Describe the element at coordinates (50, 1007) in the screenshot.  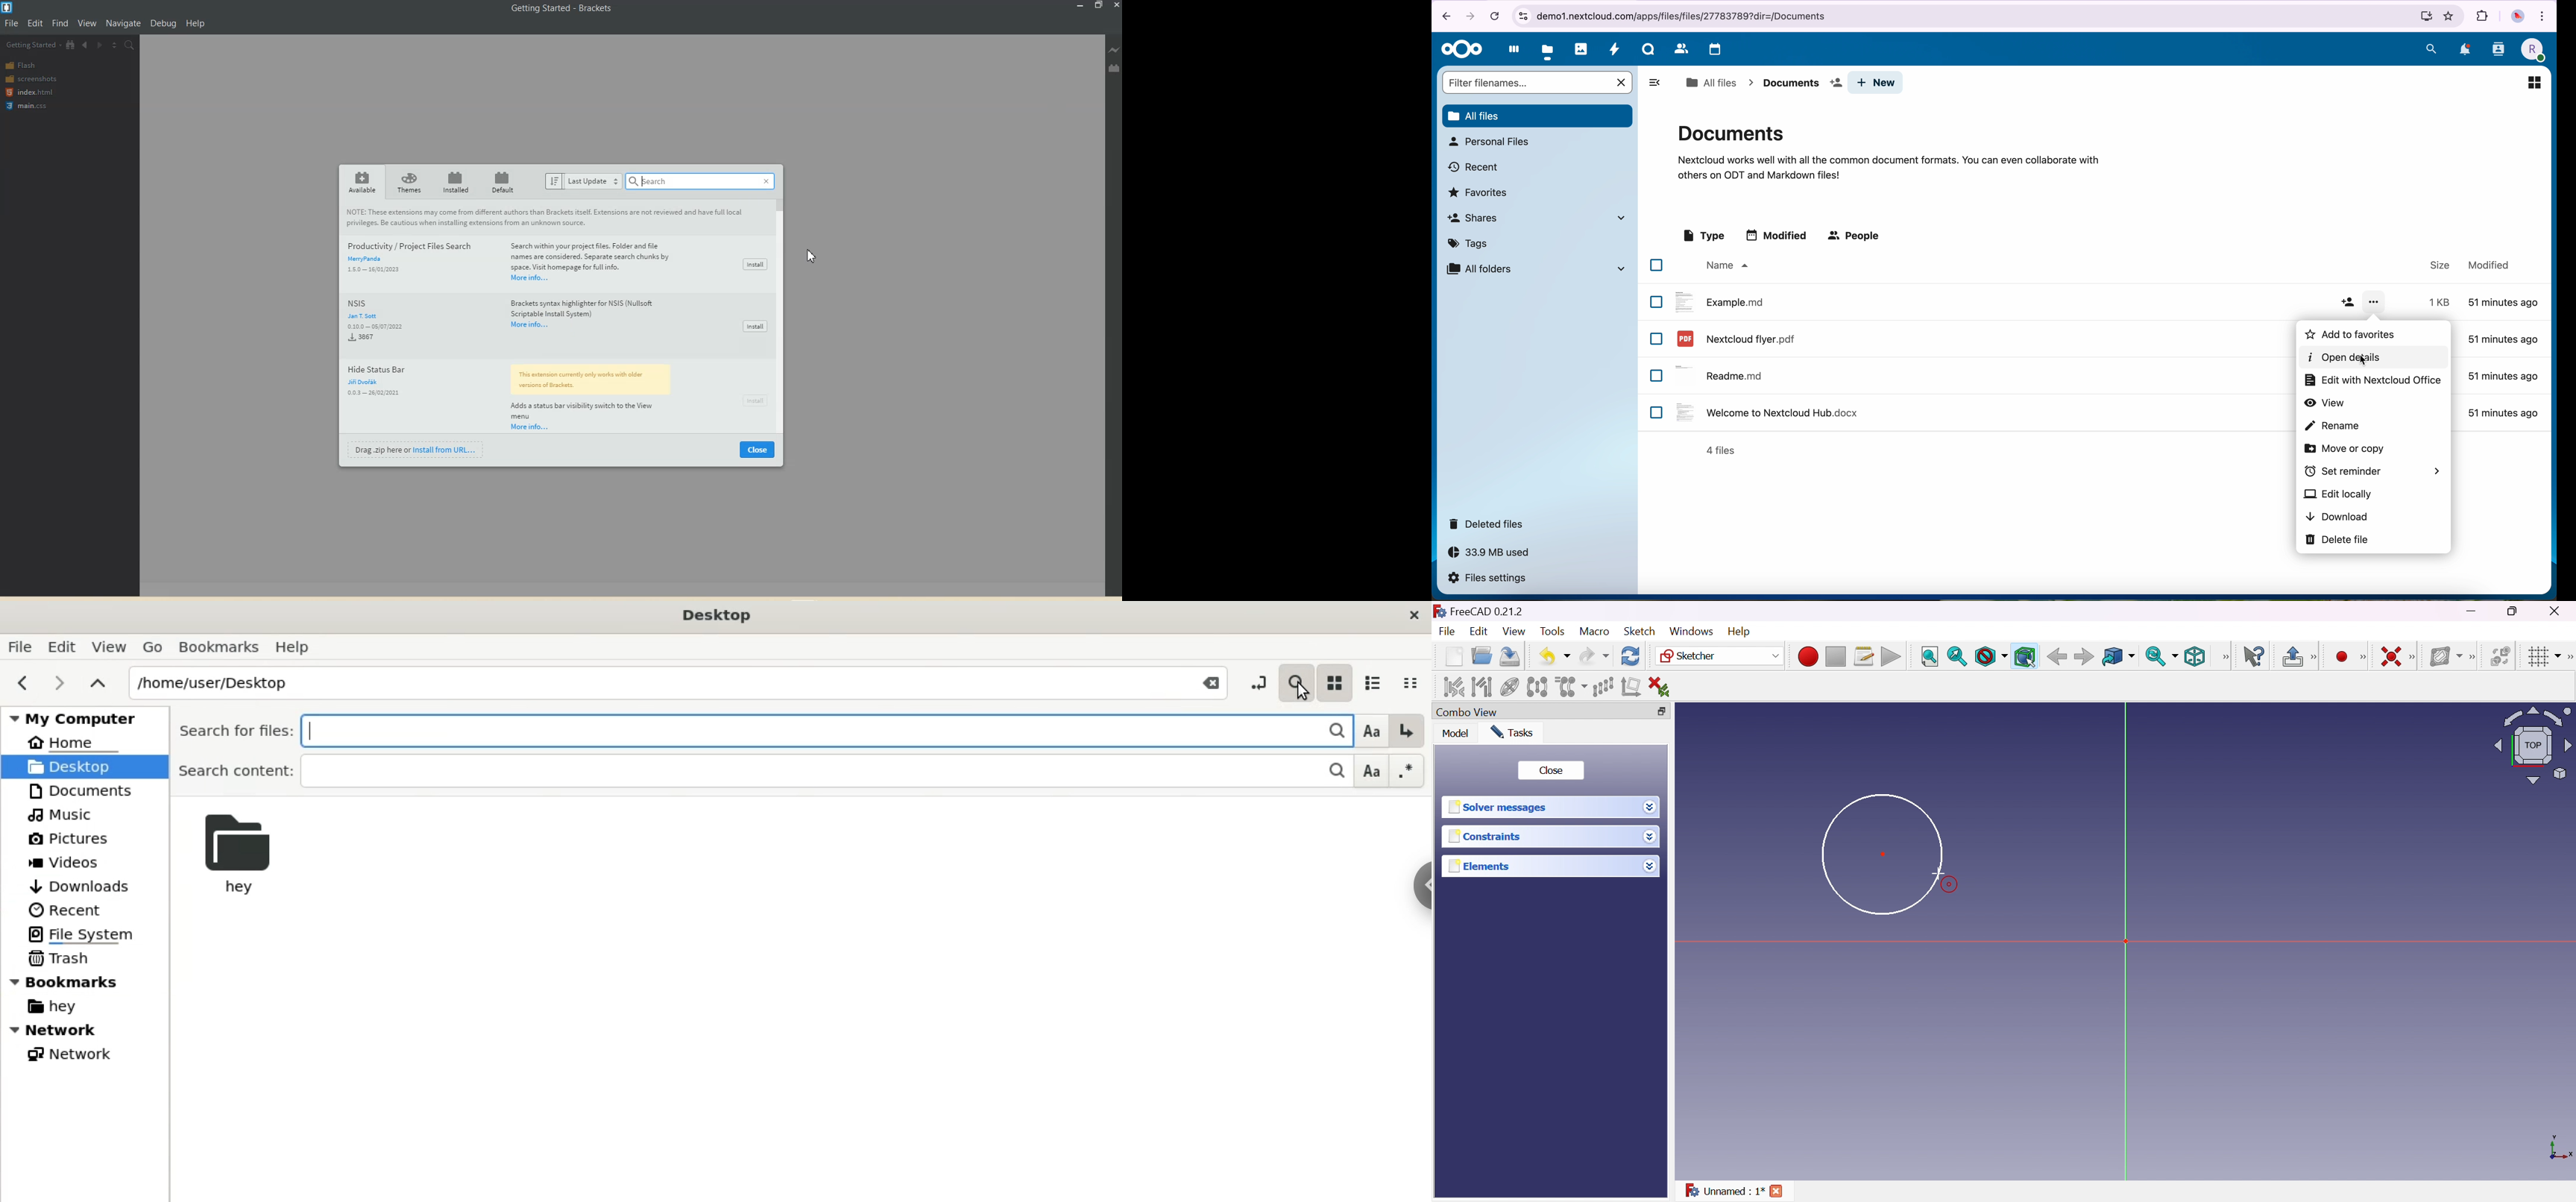
I see `hey` at that location.